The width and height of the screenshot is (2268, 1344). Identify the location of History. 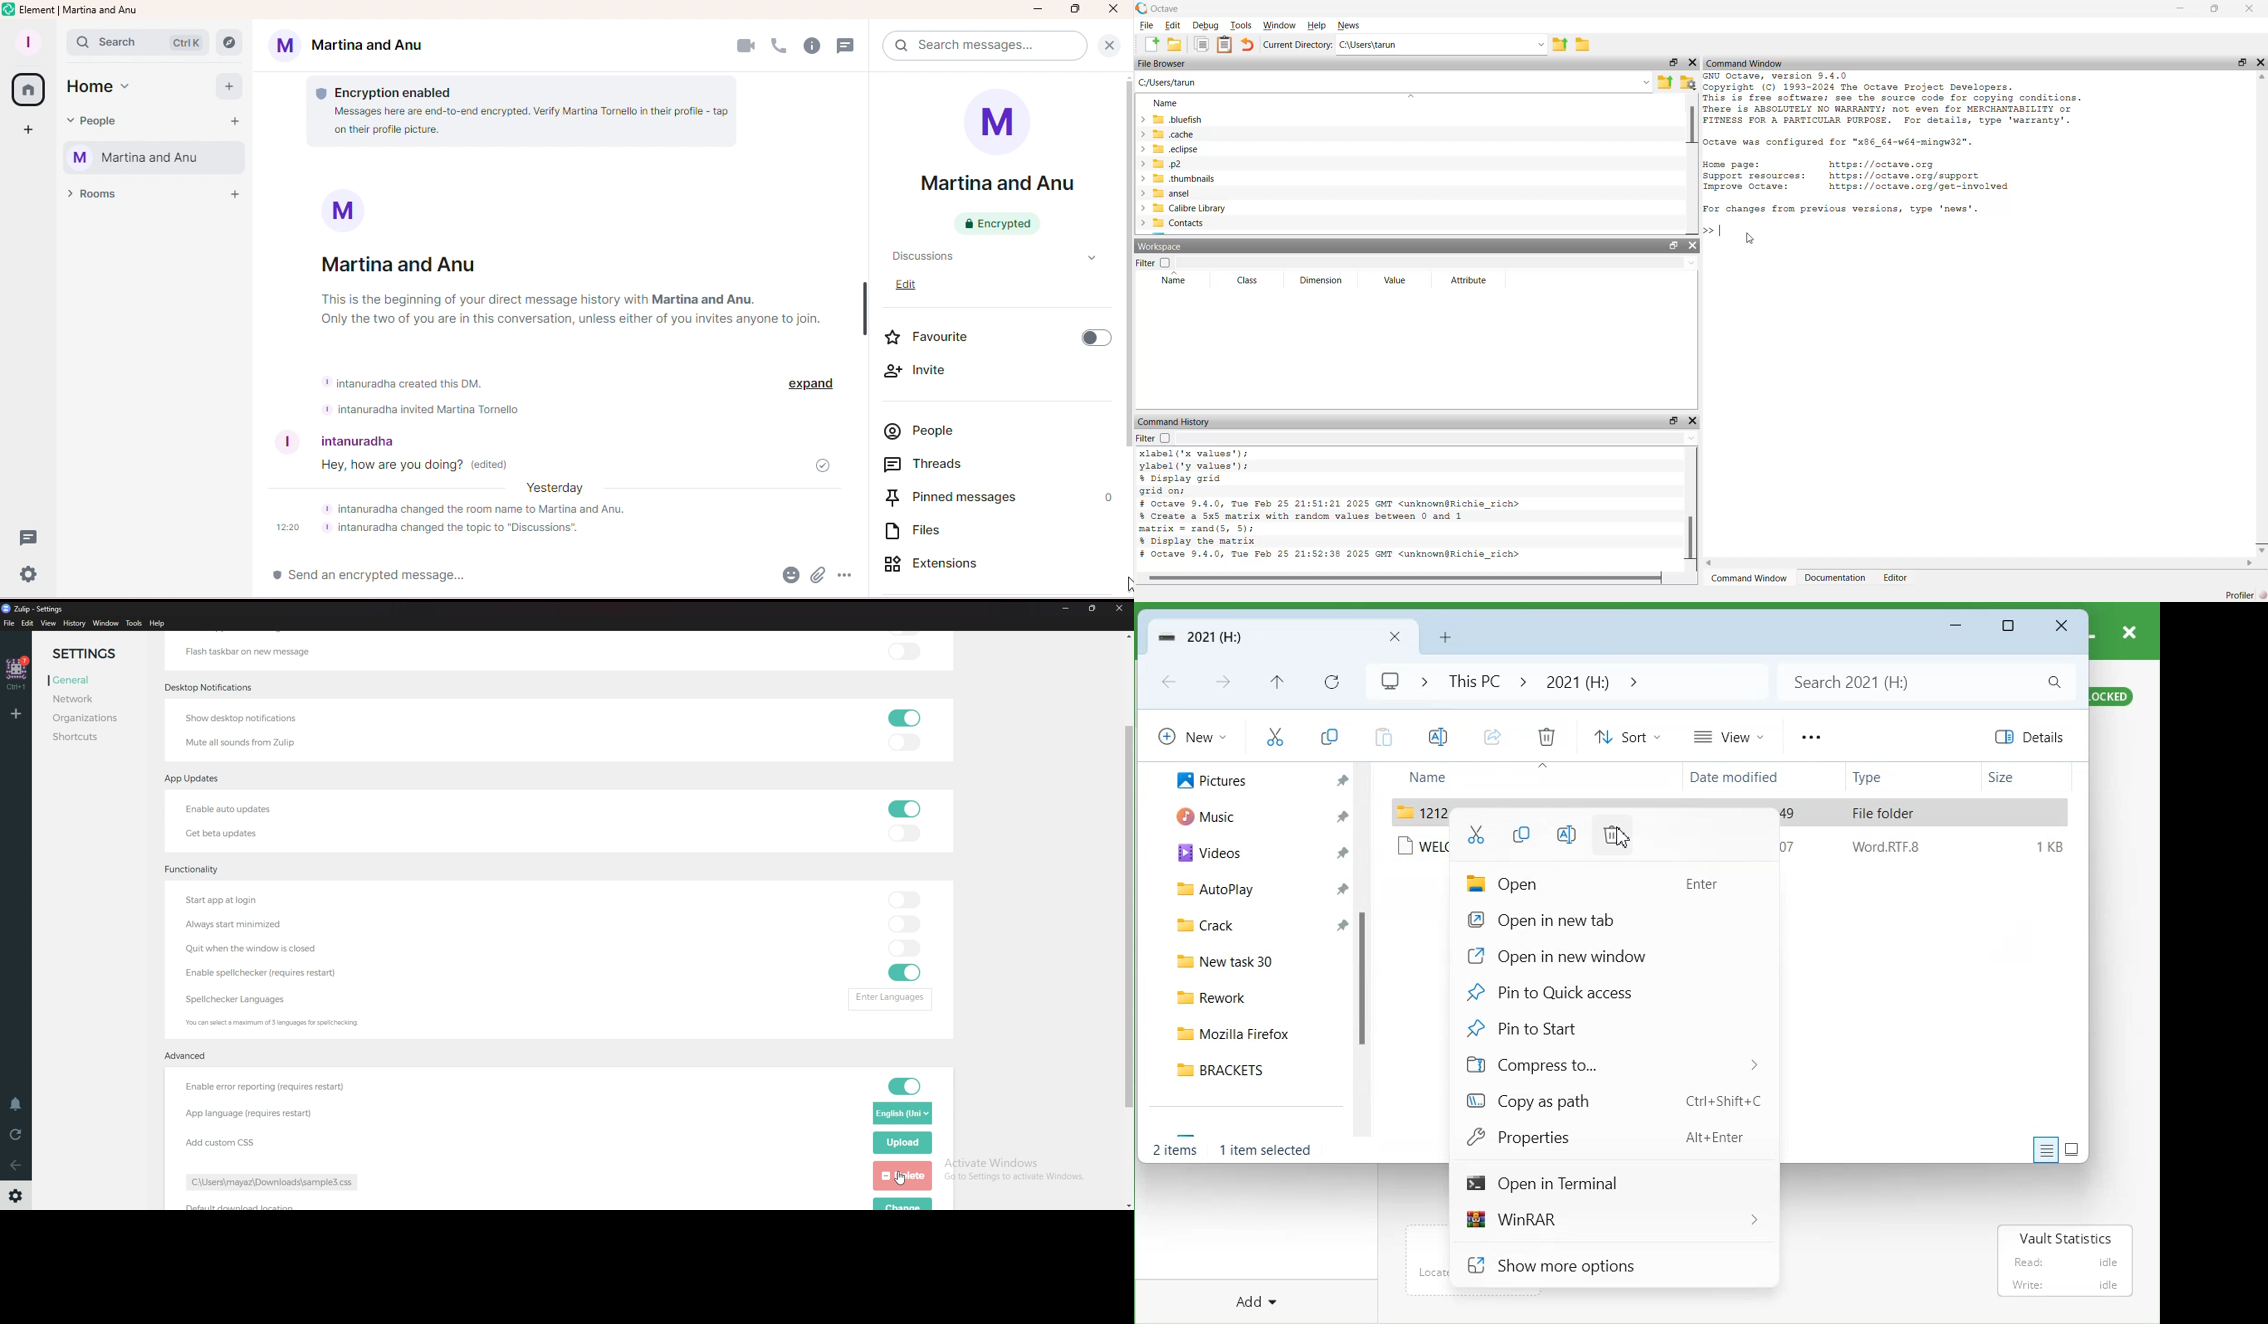
(75, 623).